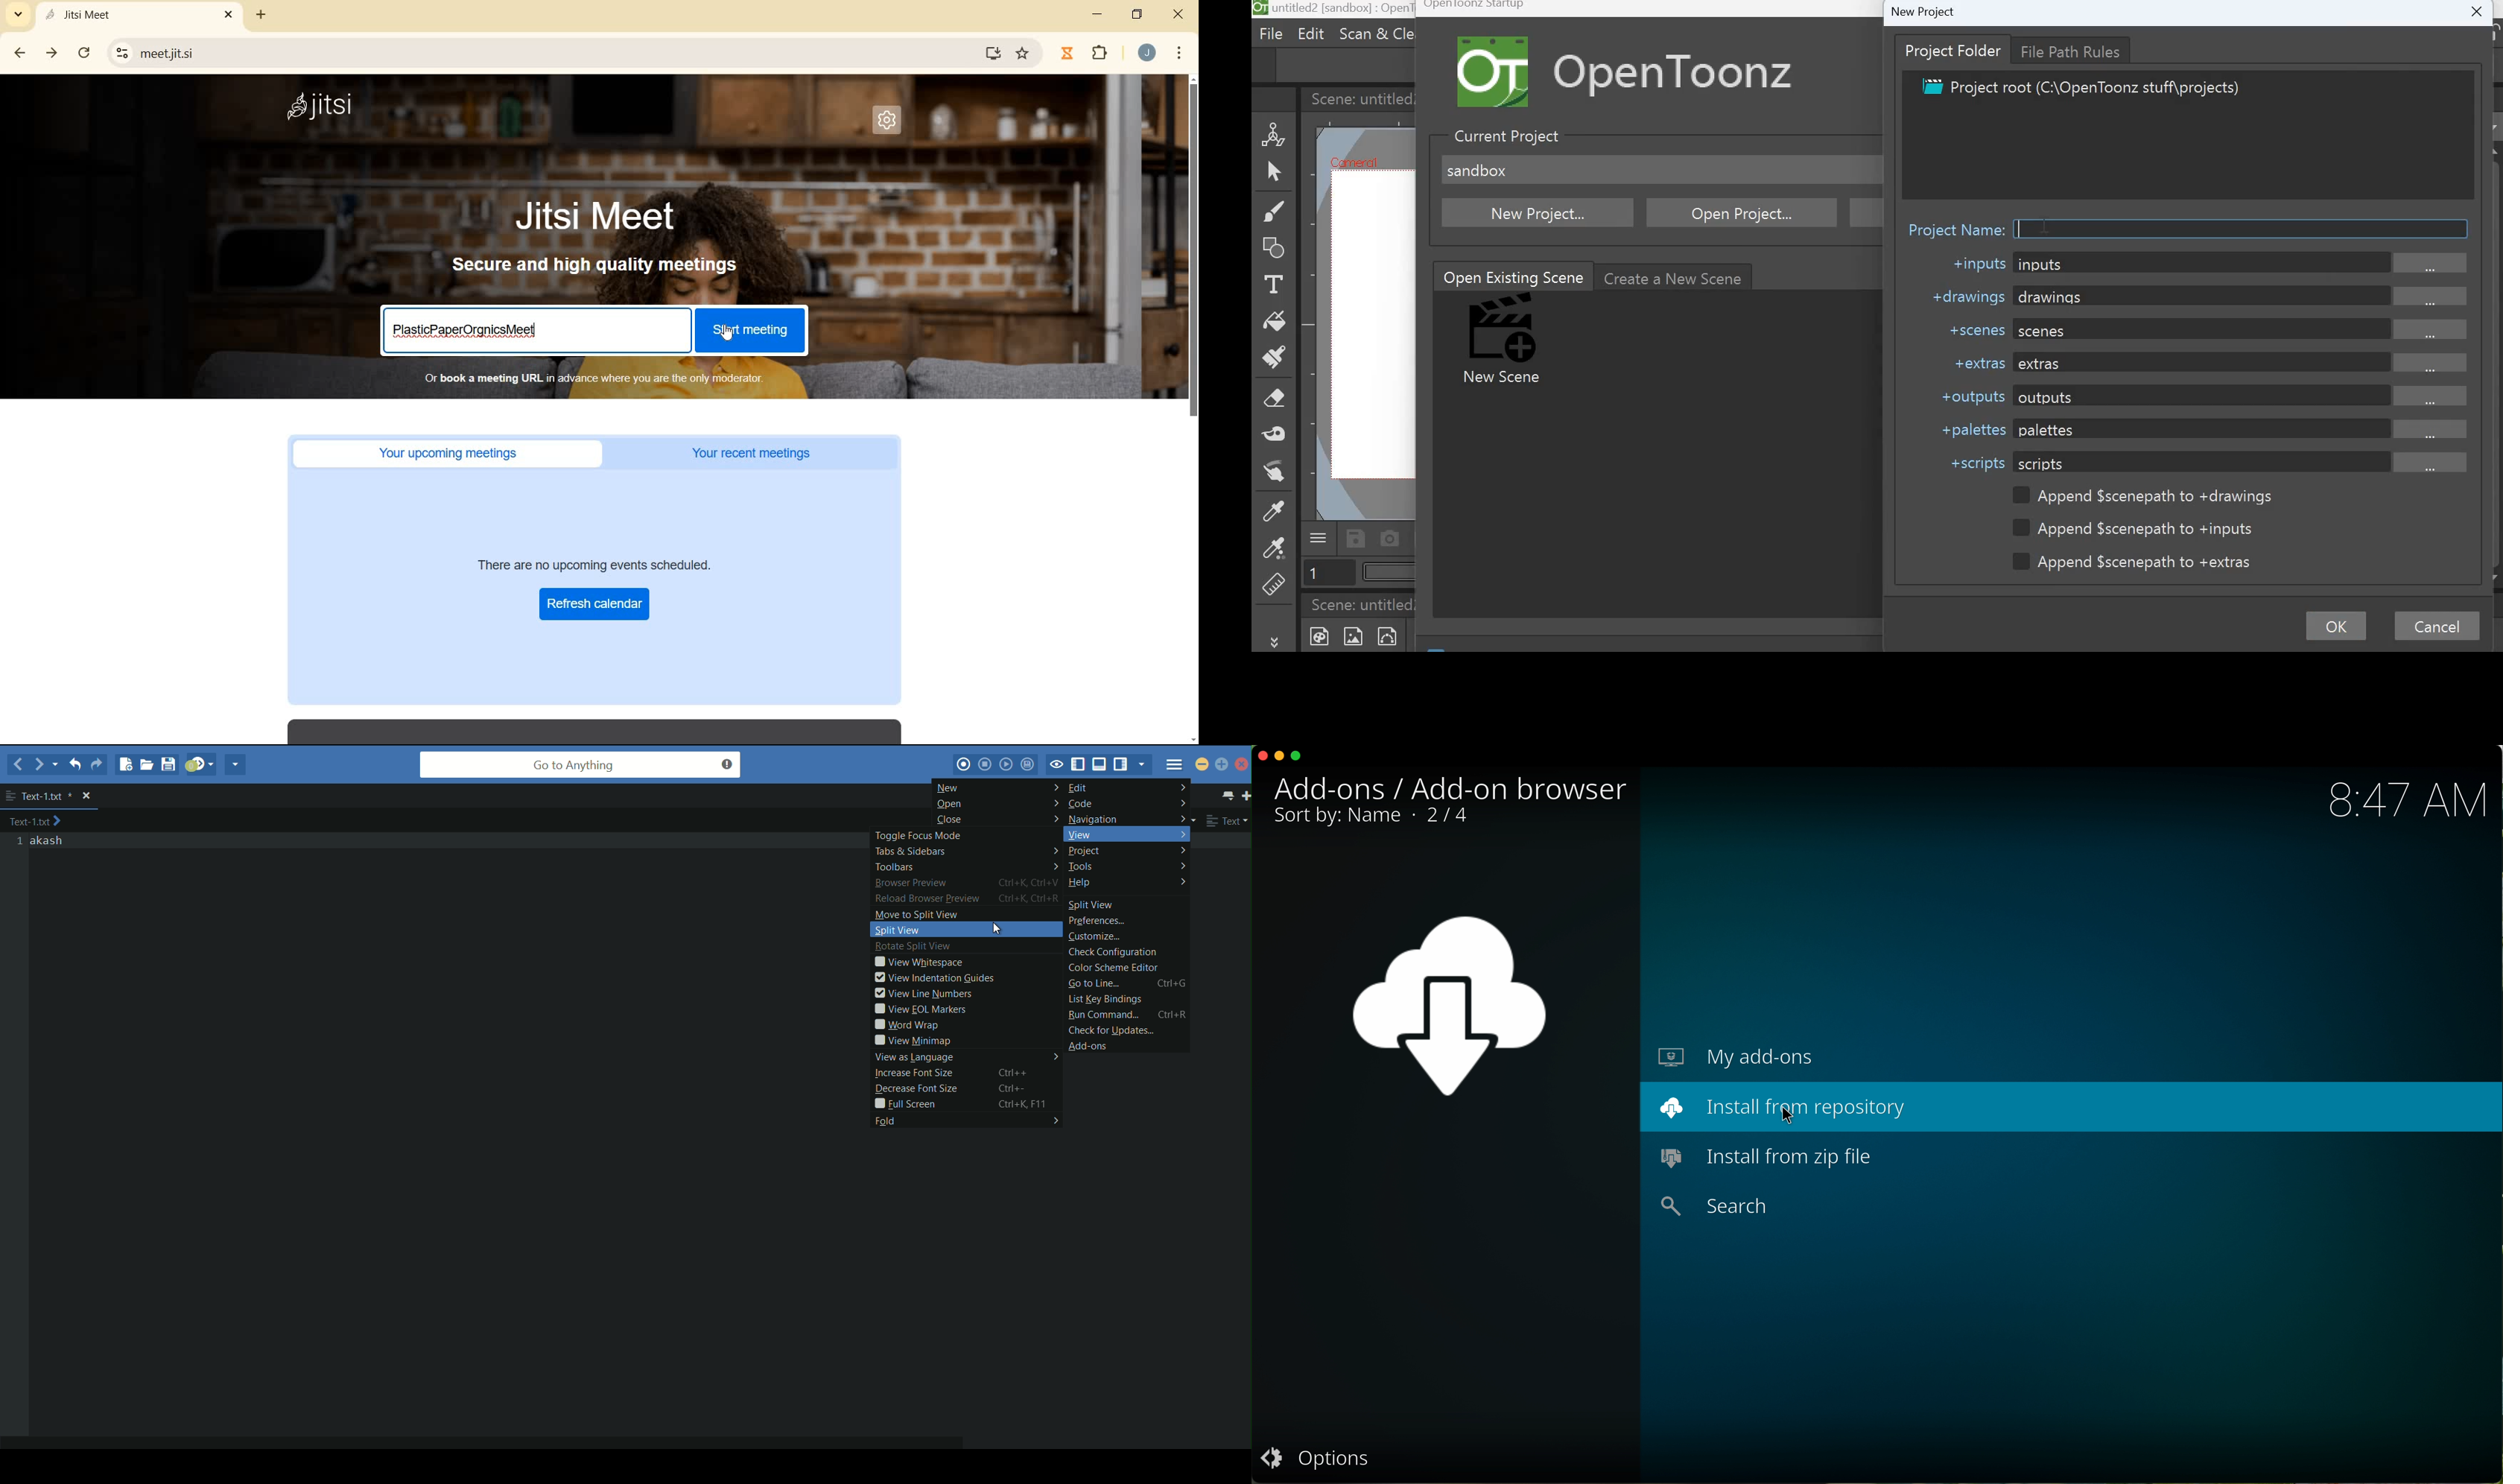 The width and height of the screenshot is (2520, 1484). Describe the element at coordinates (1276, 641) in the screenshot. I see `More tools` at that location.